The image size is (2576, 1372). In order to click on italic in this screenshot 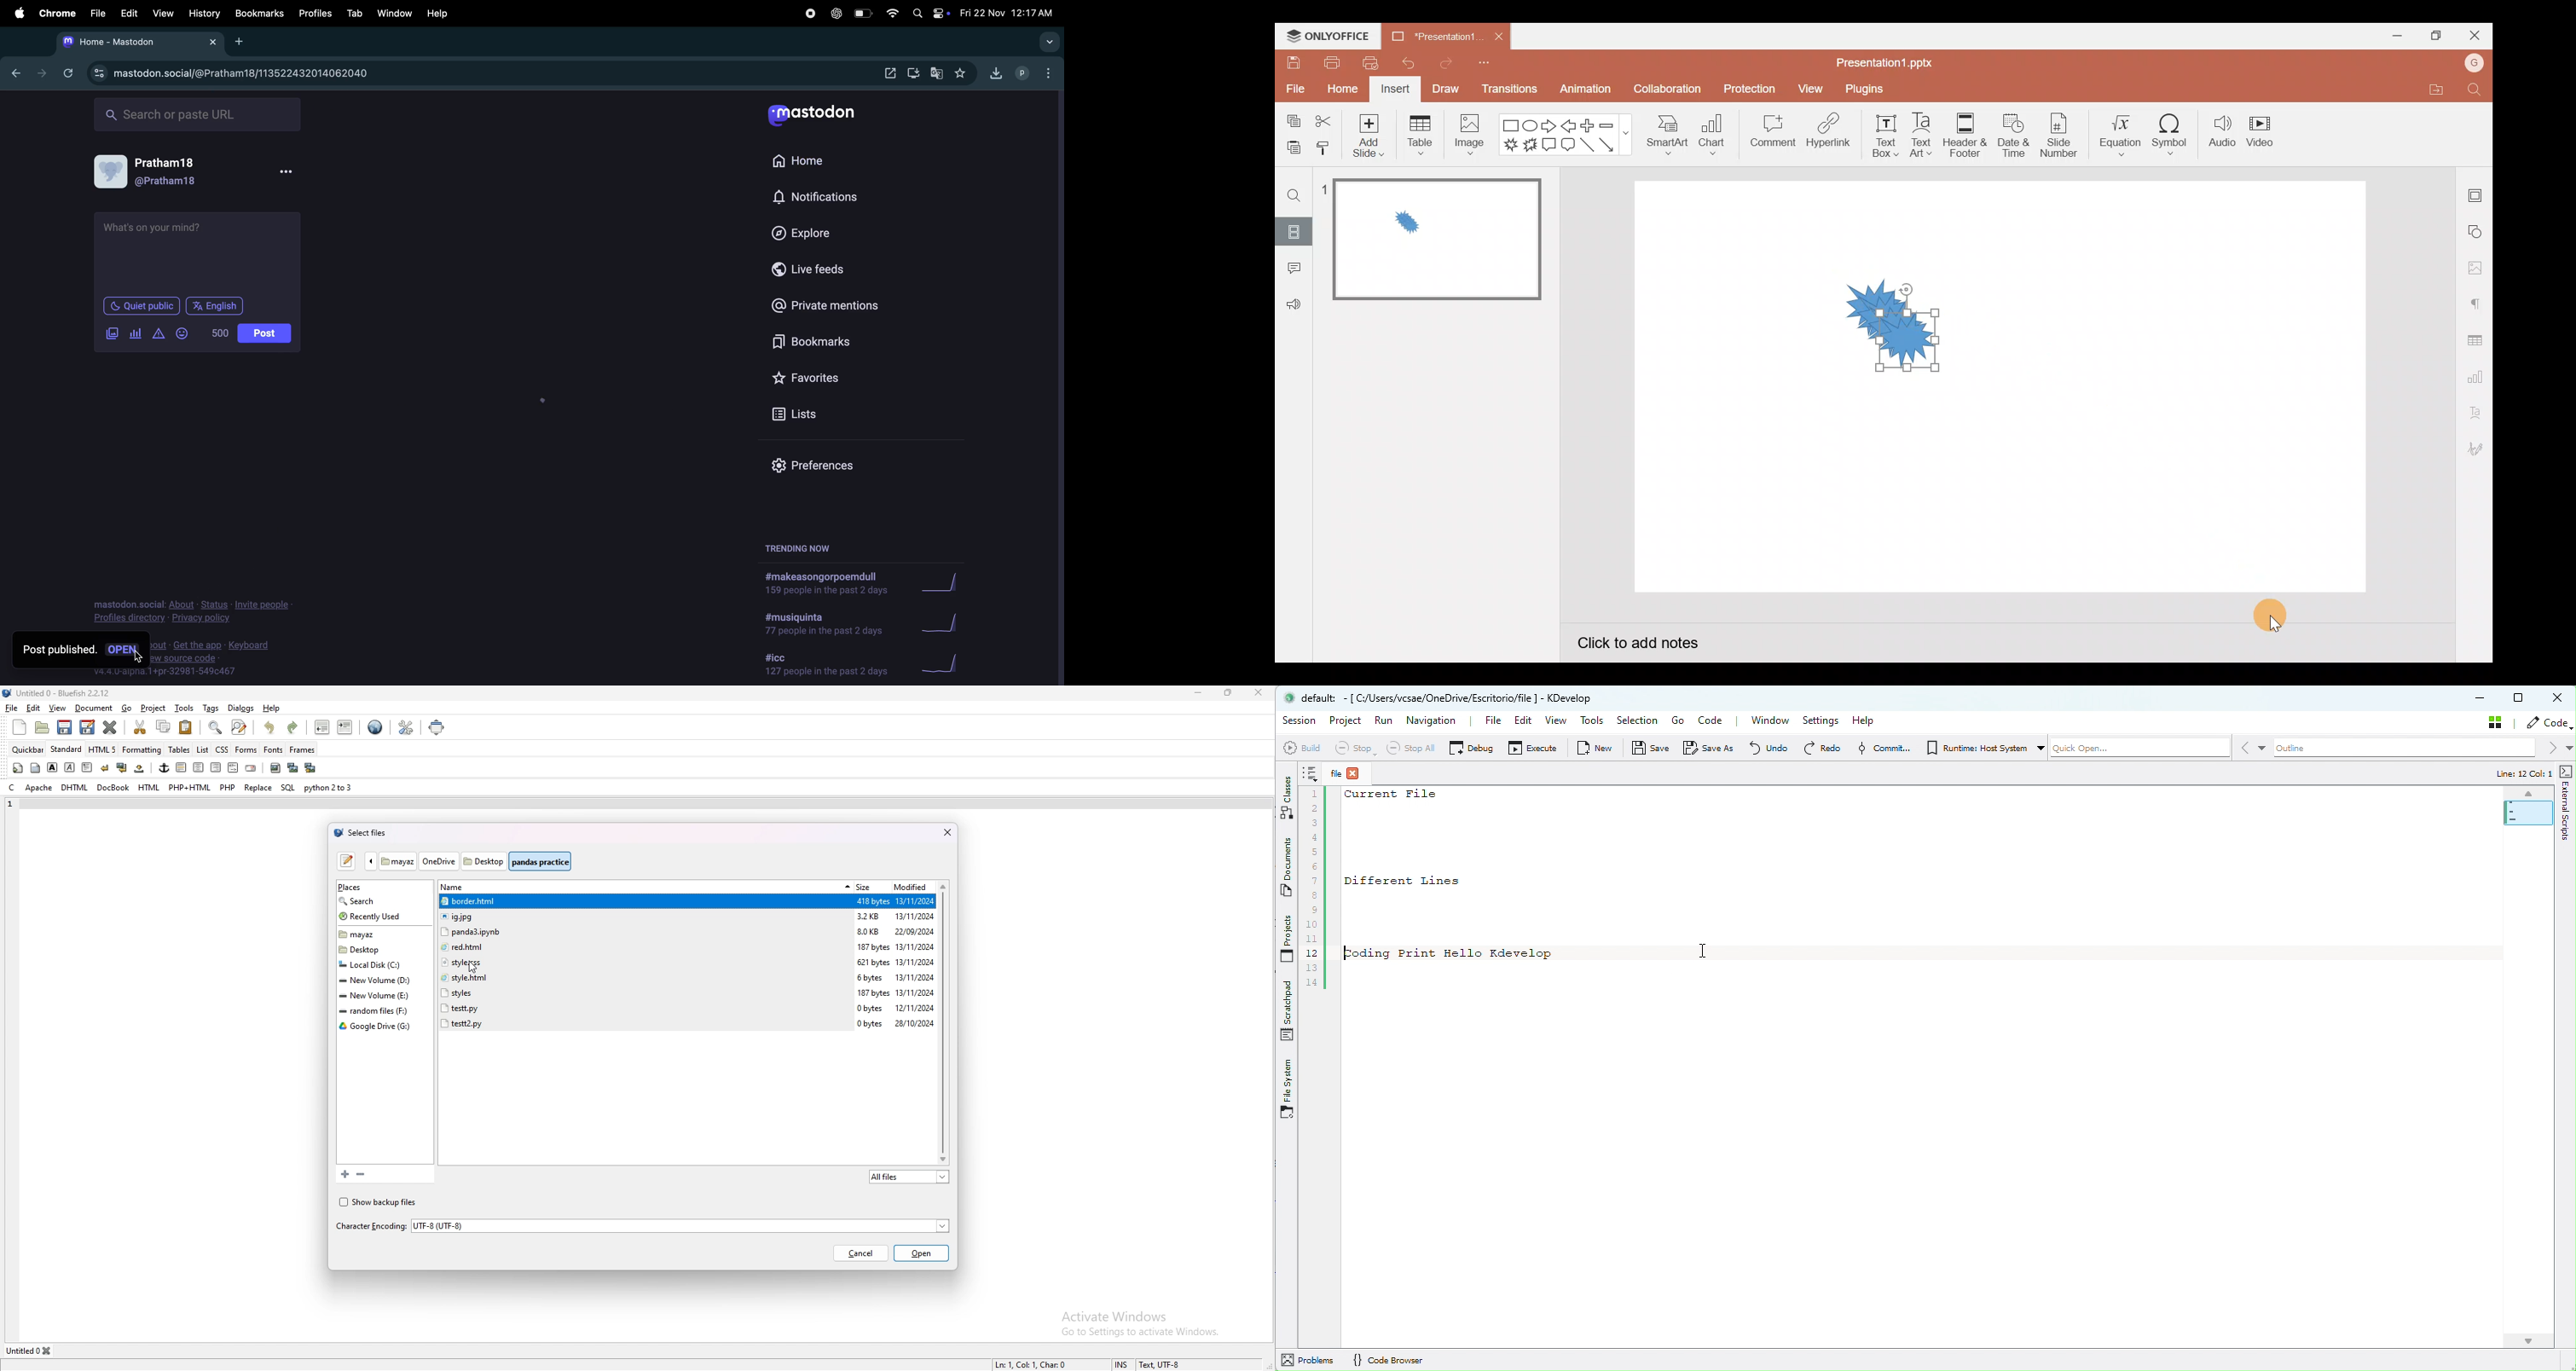, I will do `click(70, 768)`.